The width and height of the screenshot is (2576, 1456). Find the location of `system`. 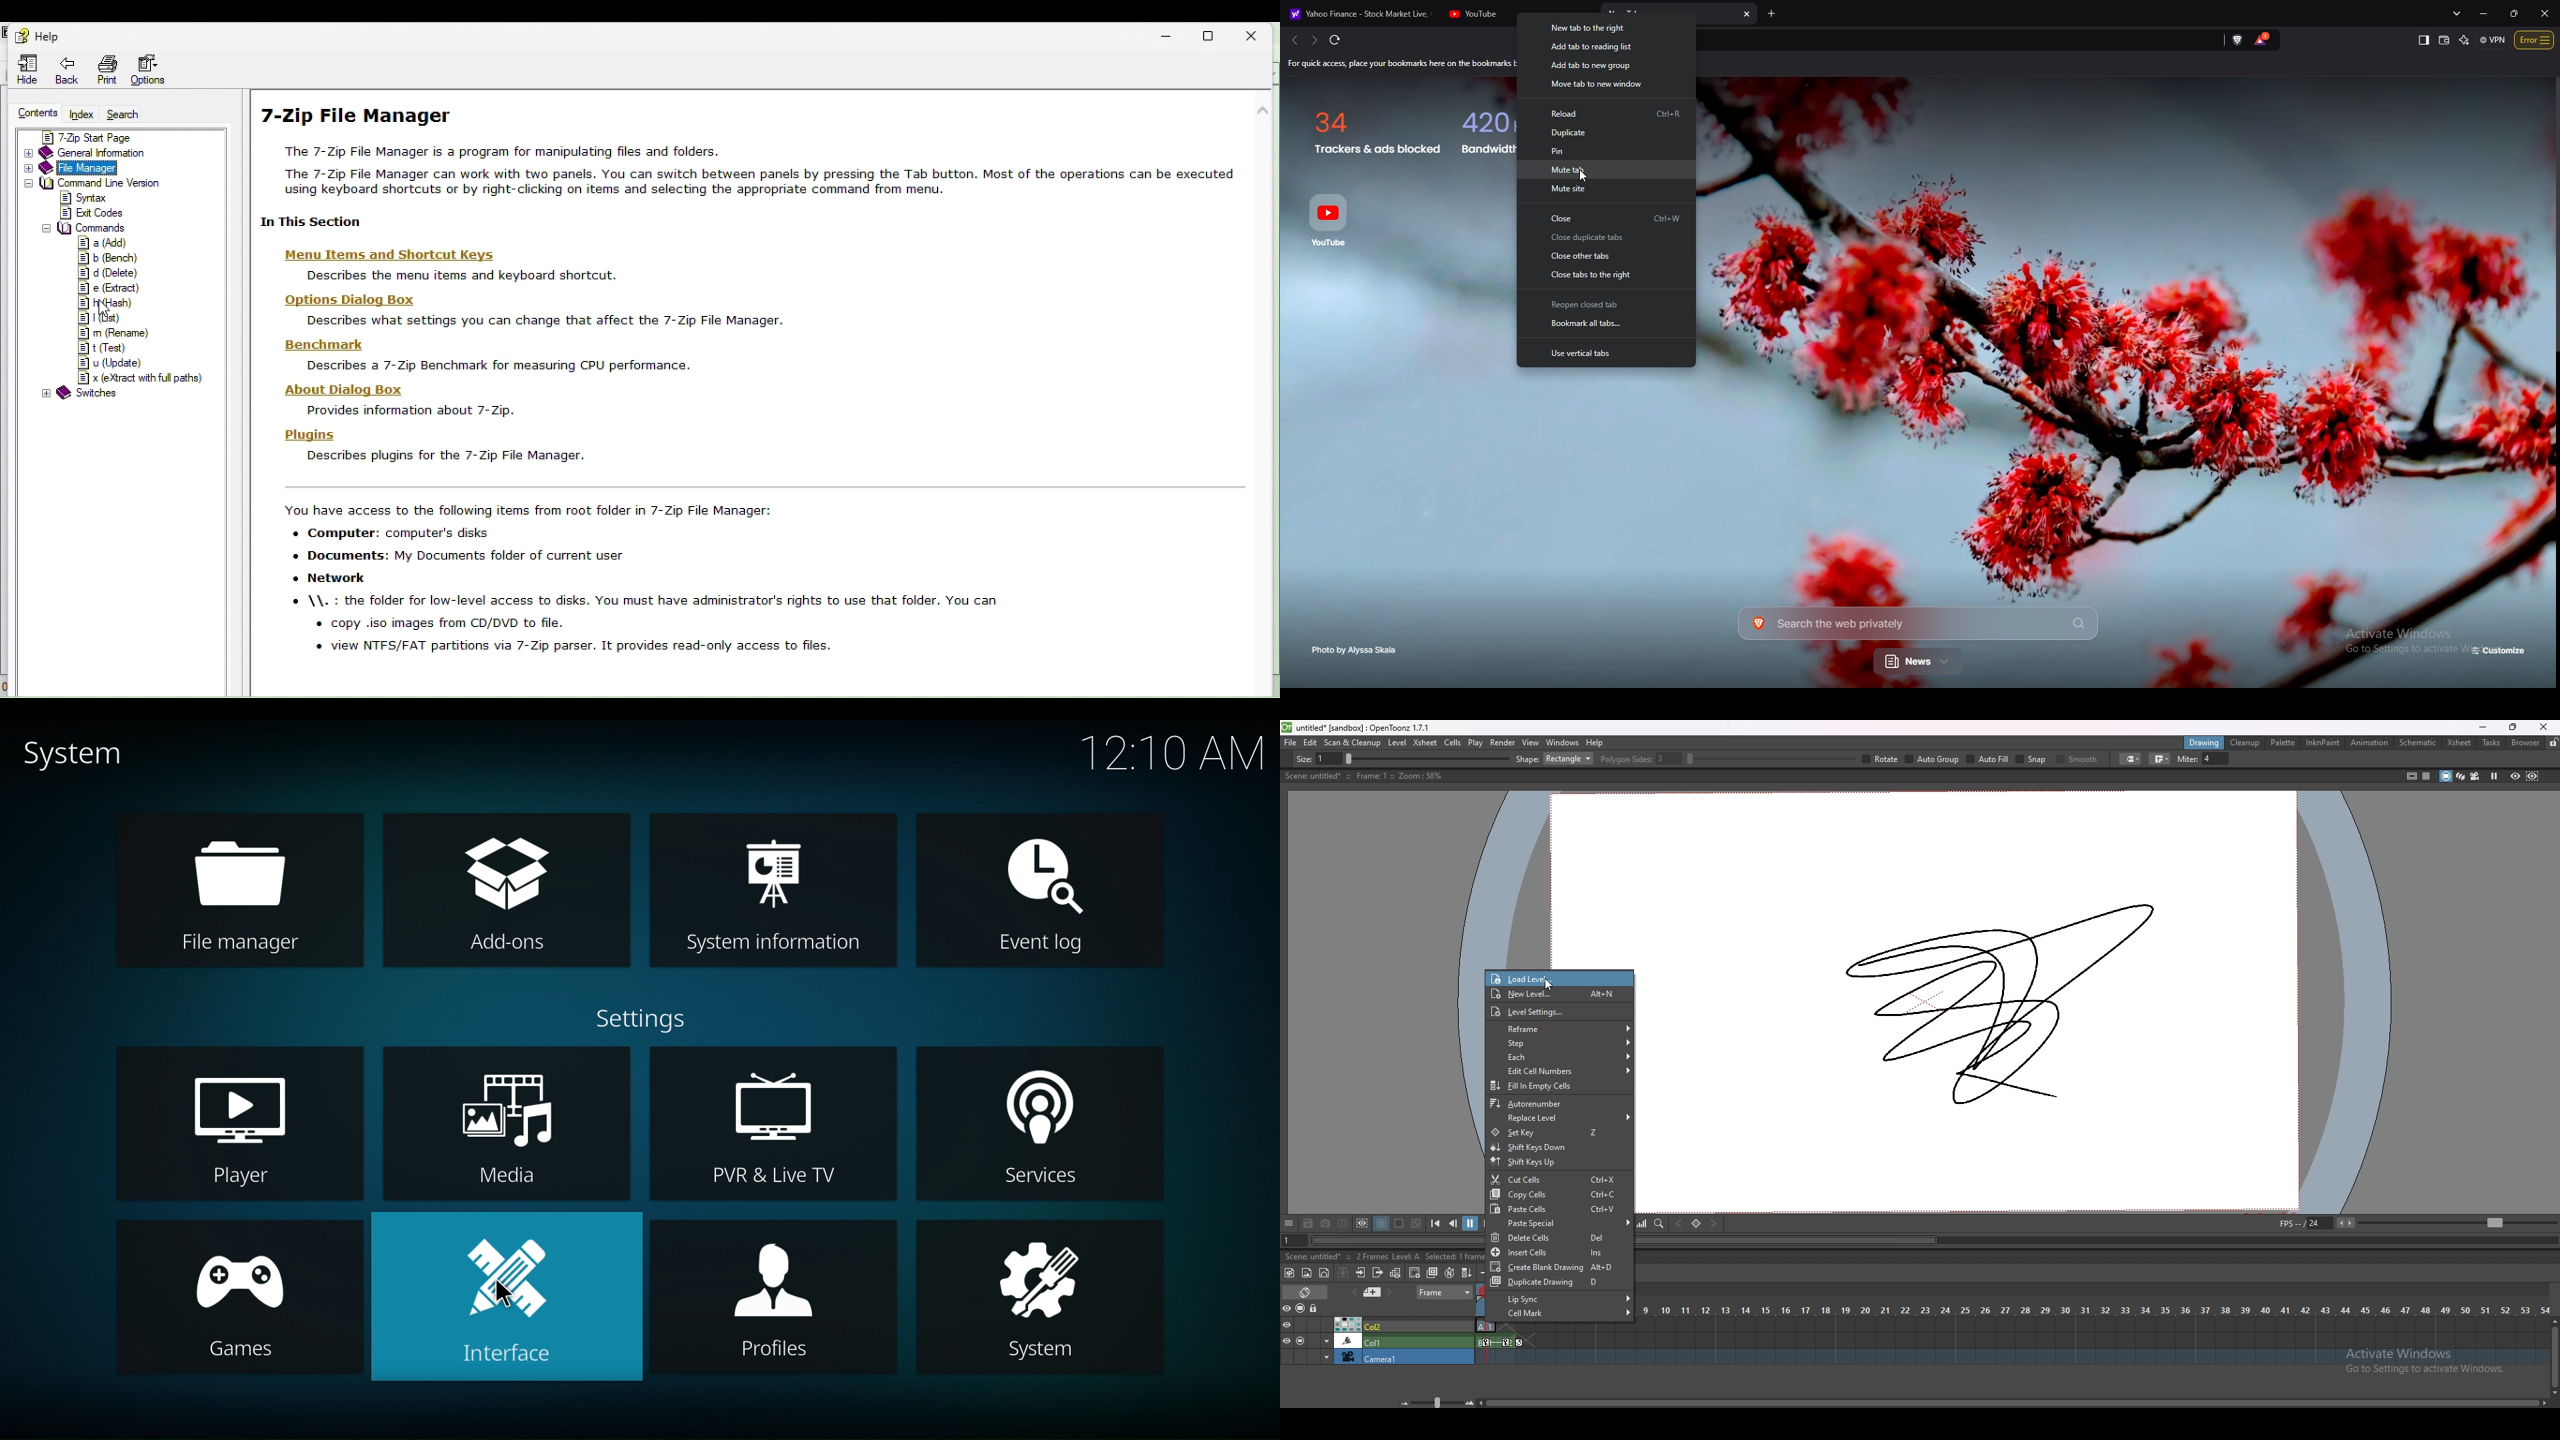

system is located at coordinates (84, 759).